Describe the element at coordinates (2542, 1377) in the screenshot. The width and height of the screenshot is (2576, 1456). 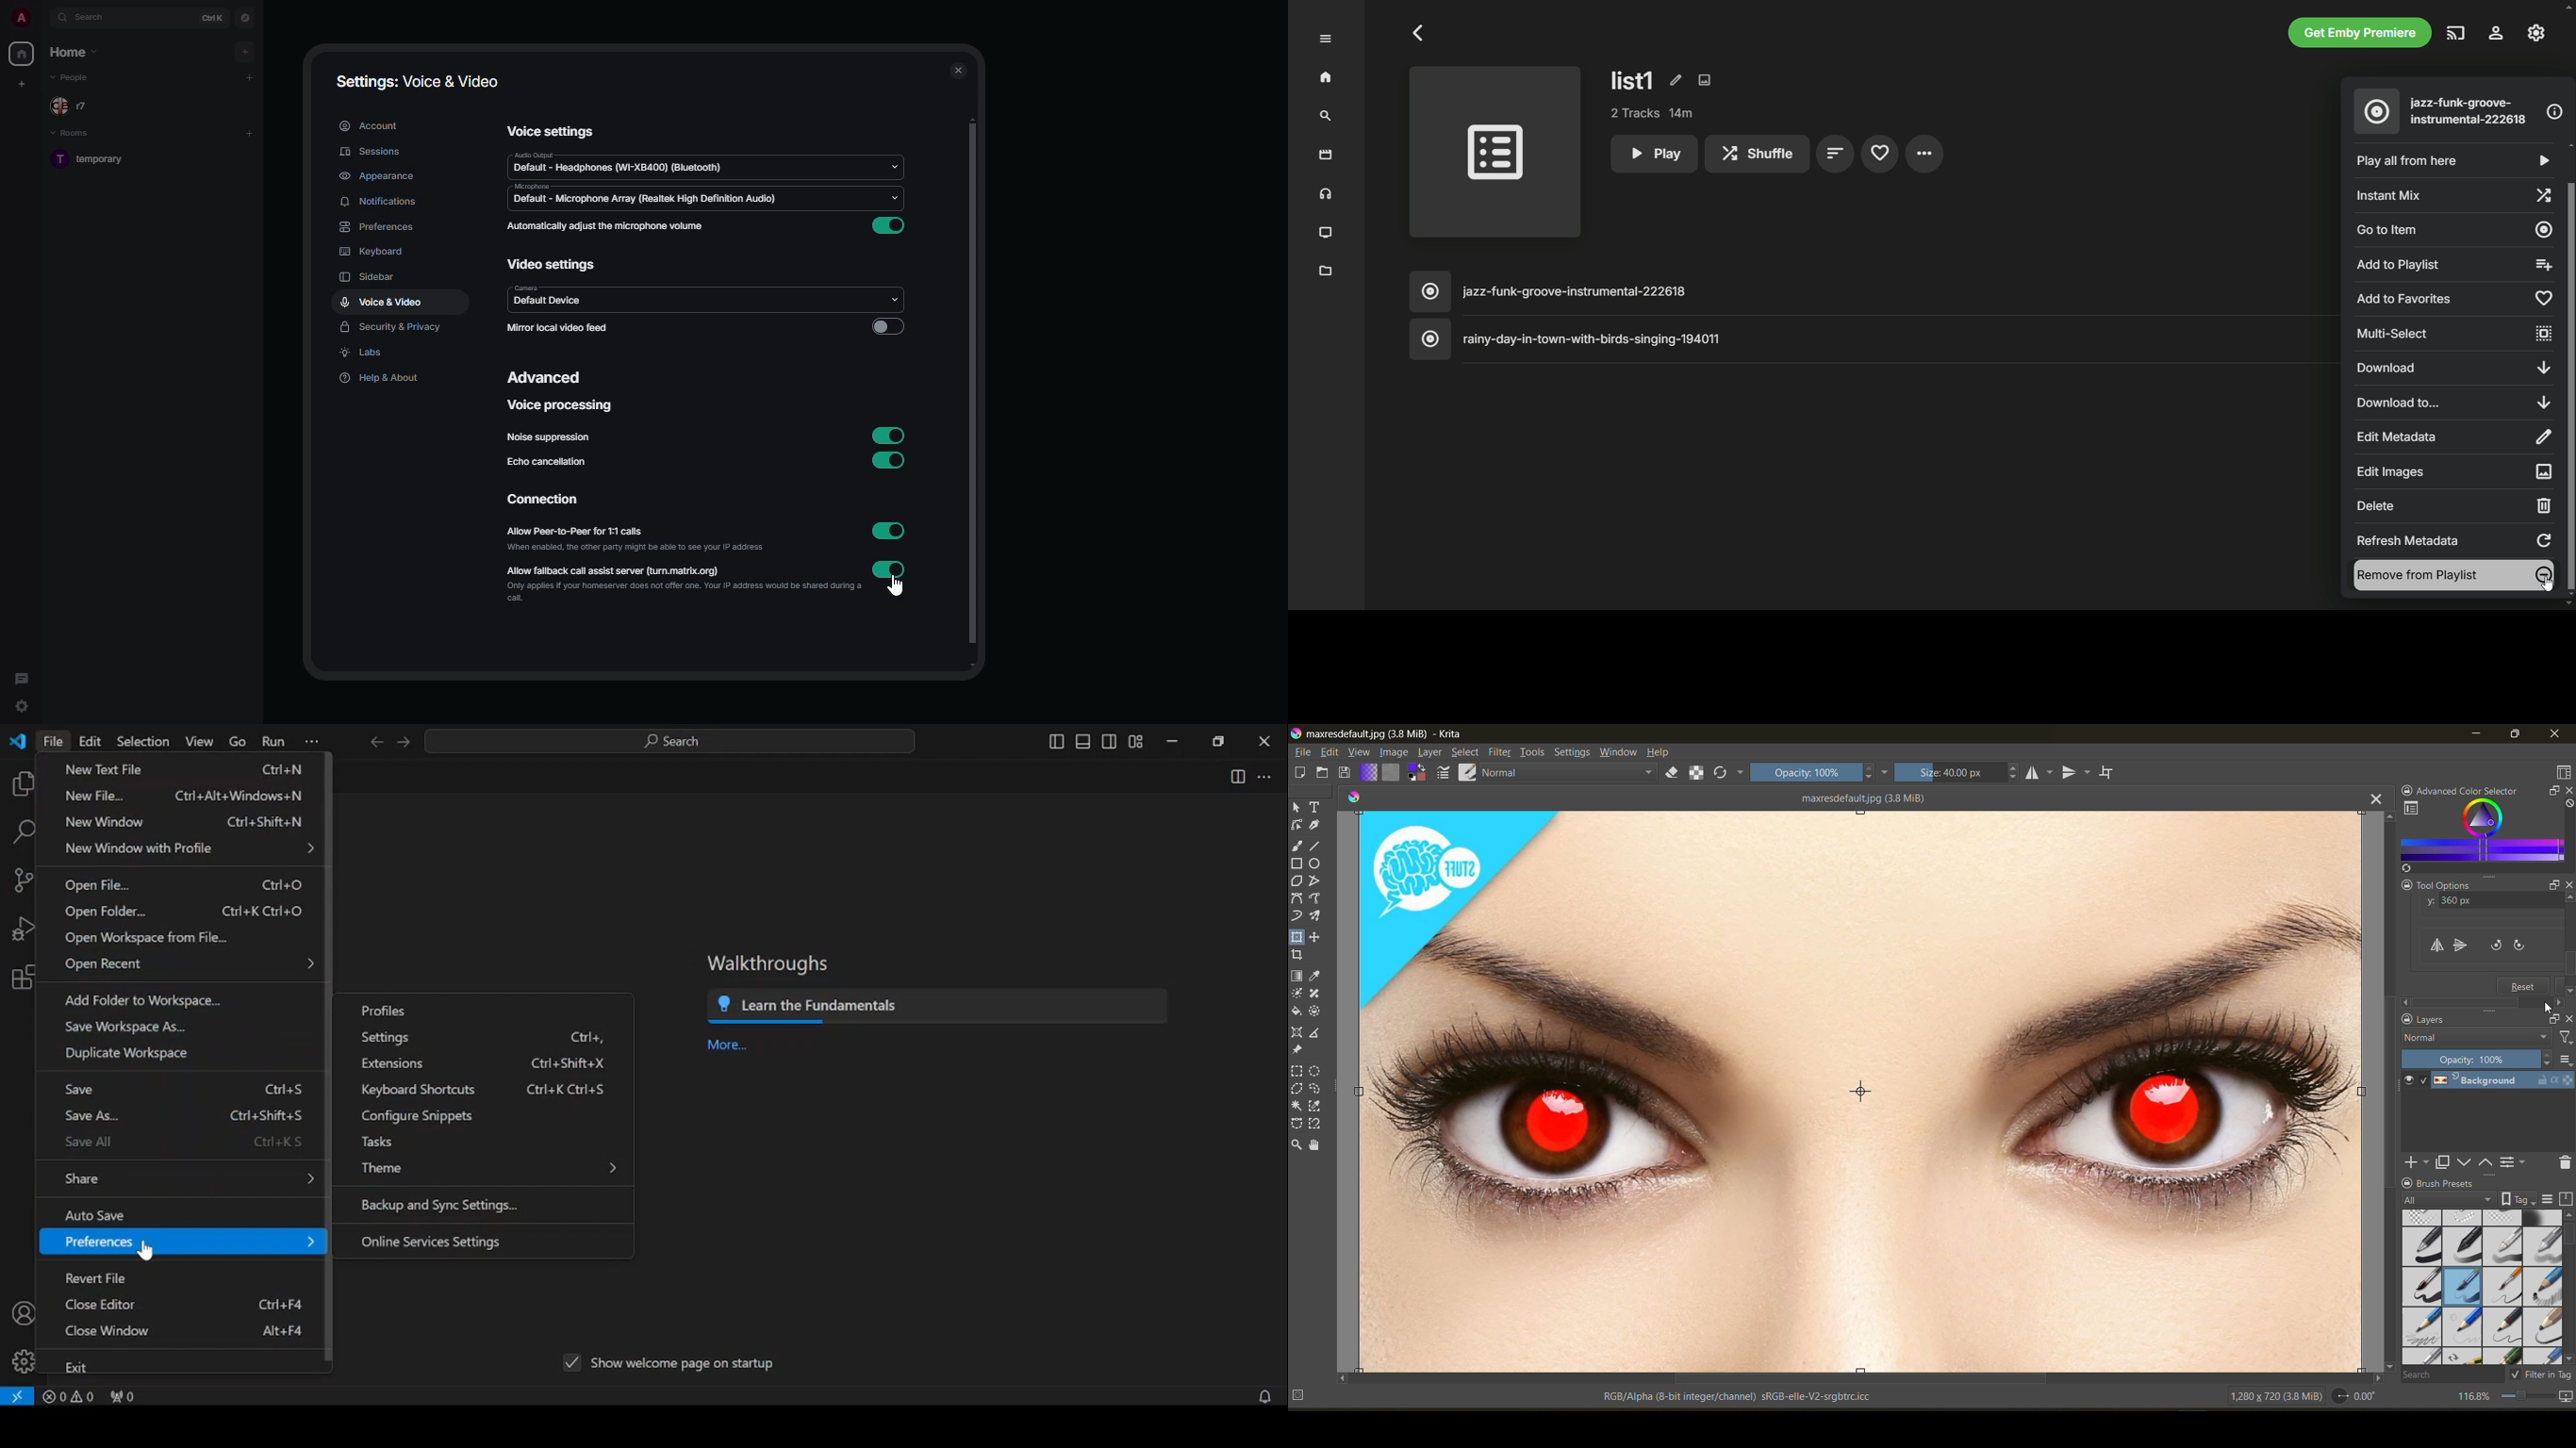
I see `filter in tag` at that location.